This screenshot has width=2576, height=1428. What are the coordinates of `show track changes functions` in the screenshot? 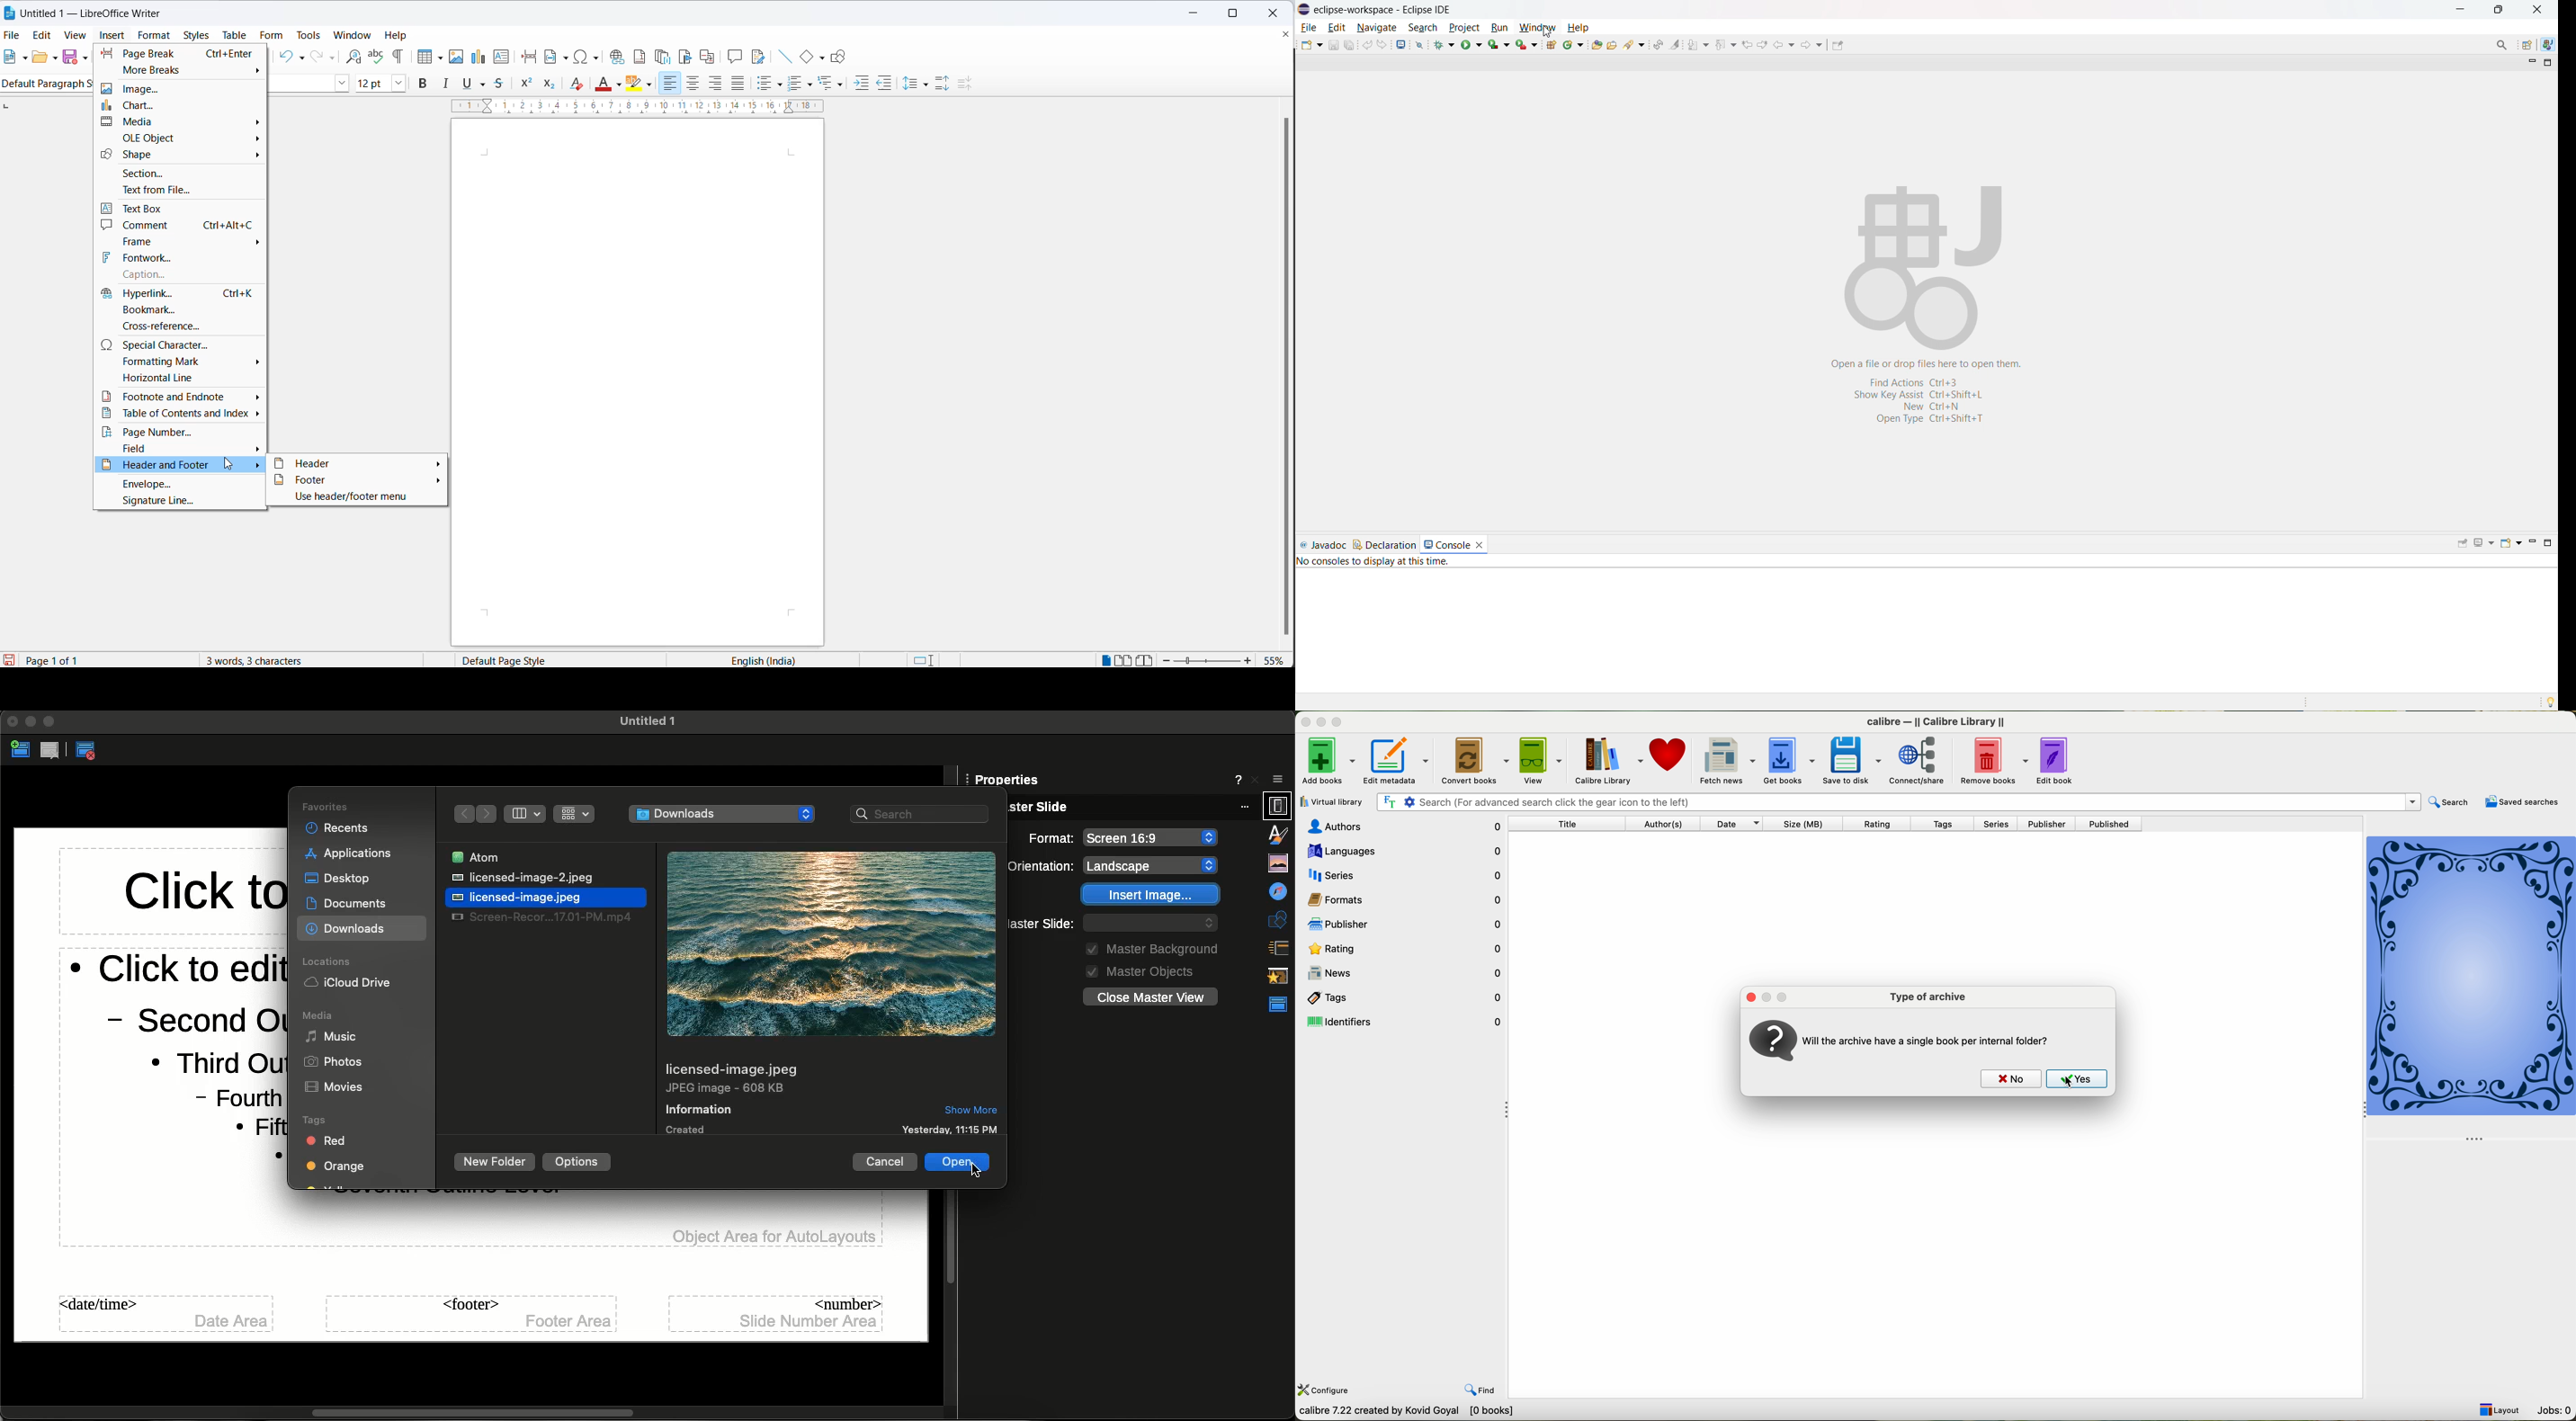 It's located at (757, 56).